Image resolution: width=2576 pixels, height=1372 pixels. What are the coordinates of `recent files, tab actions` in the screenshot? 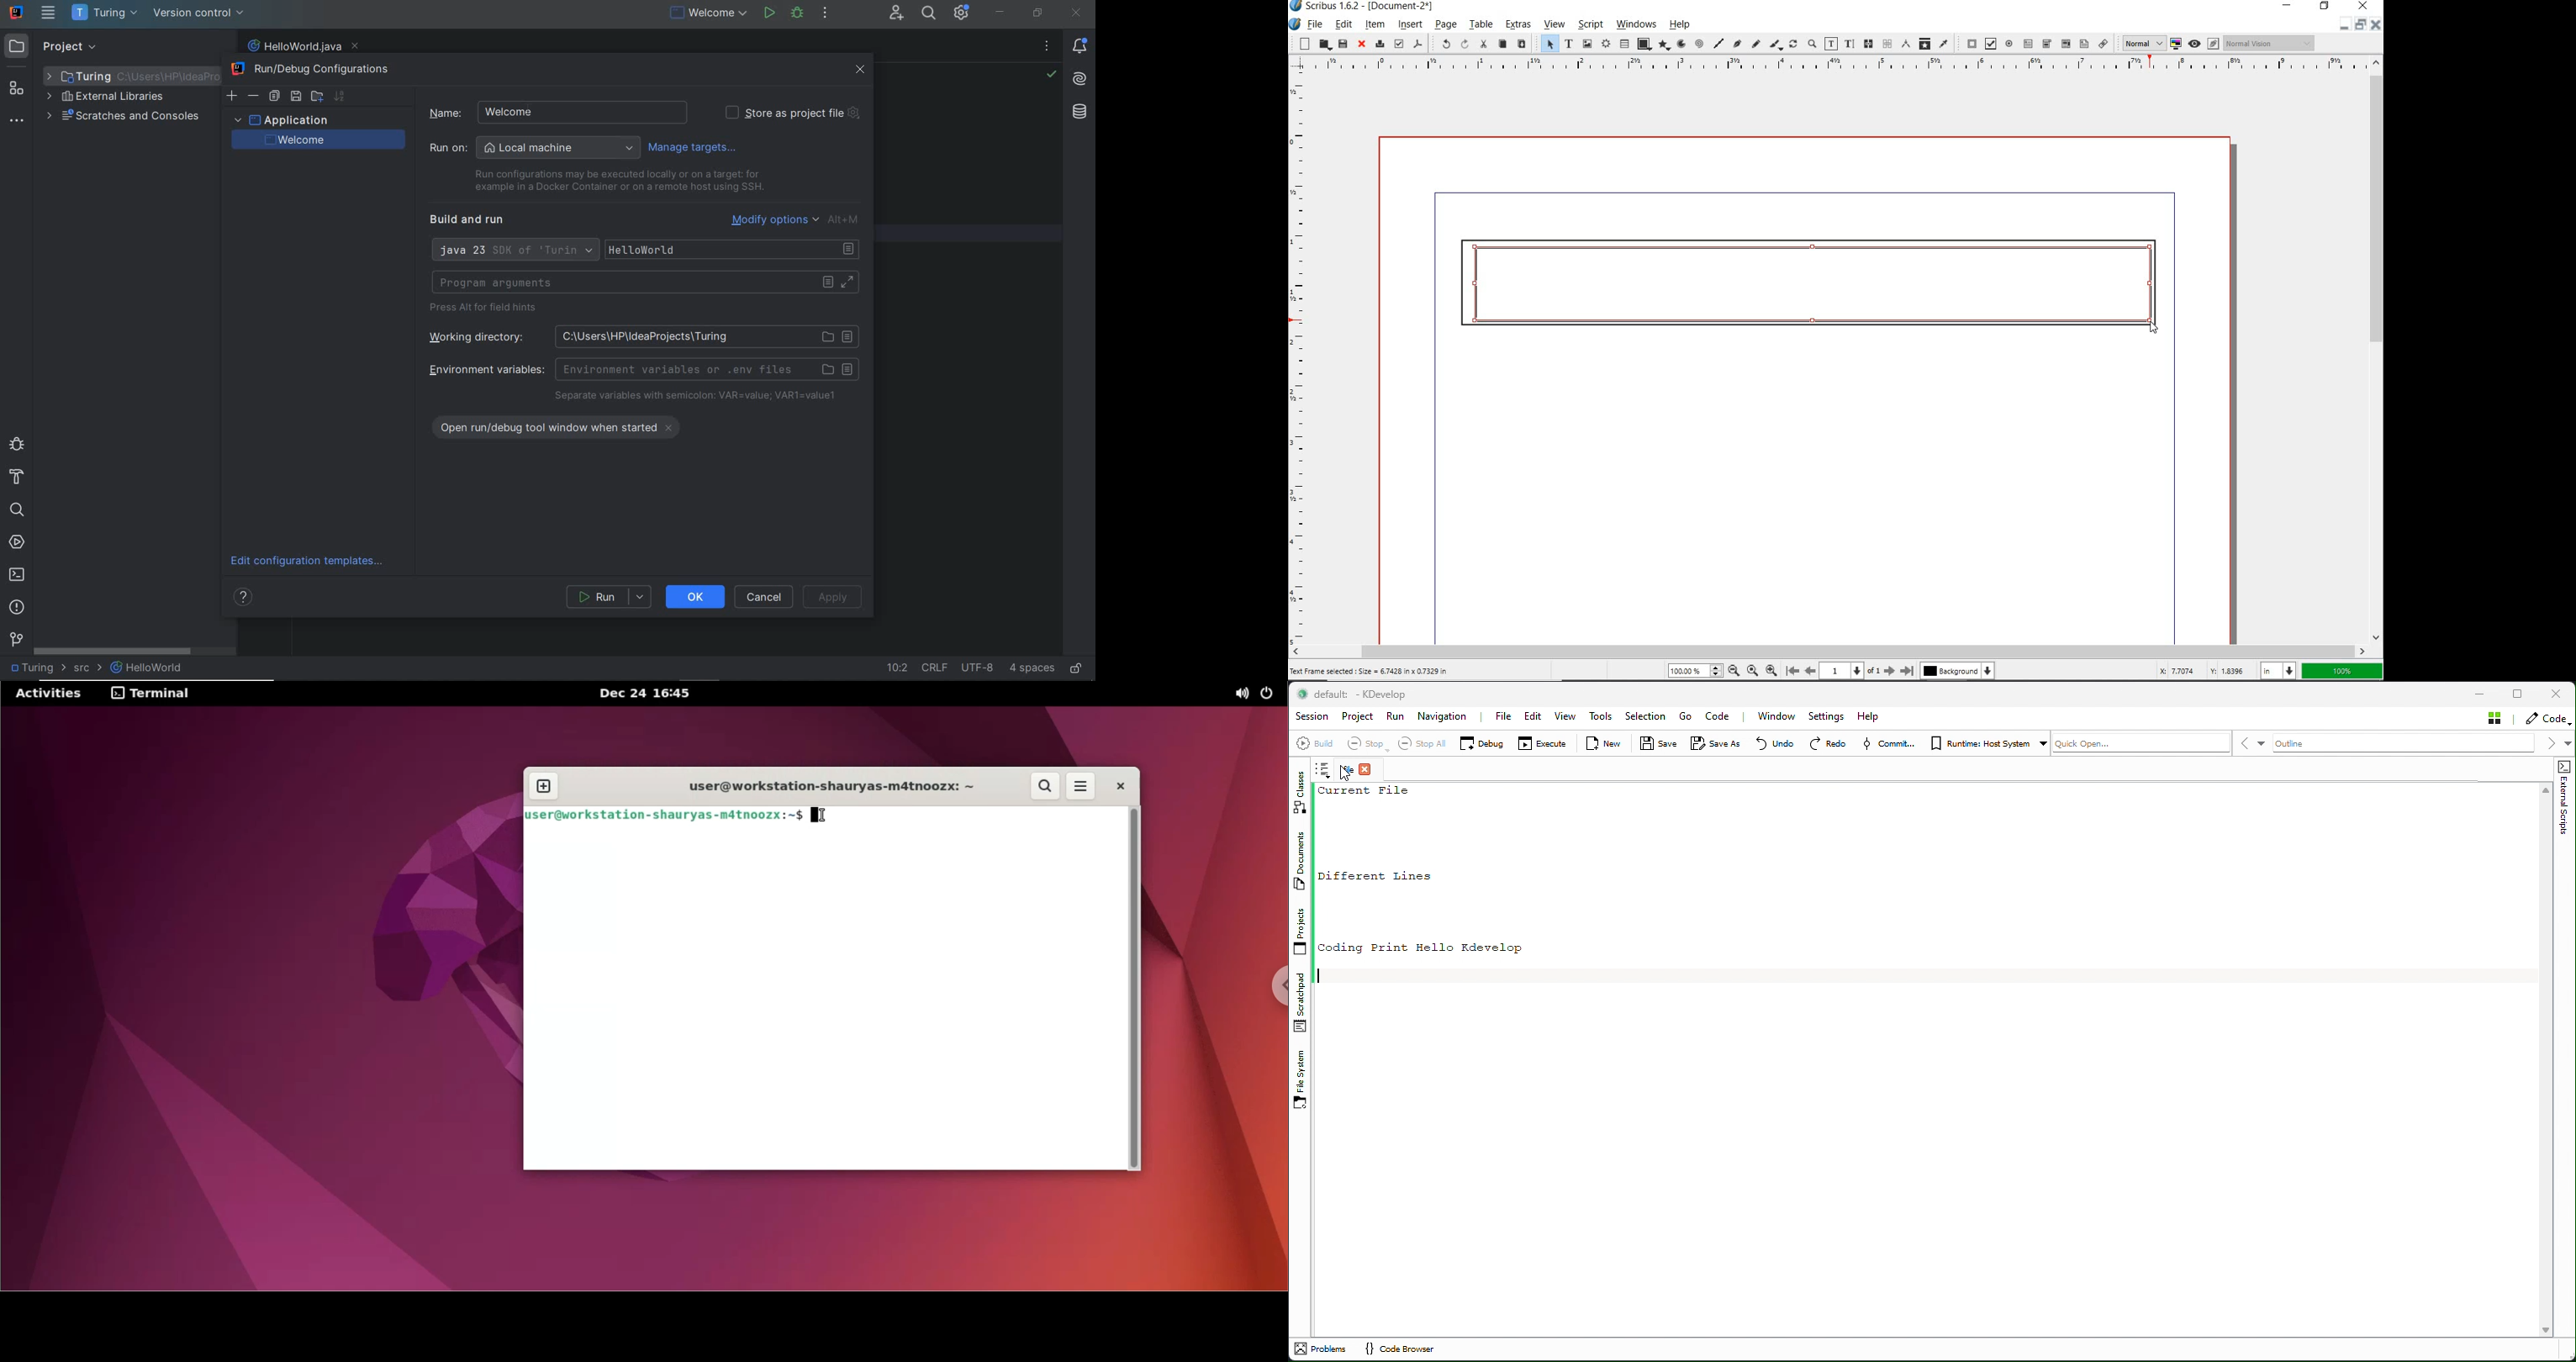 It's located at (1047, 48).